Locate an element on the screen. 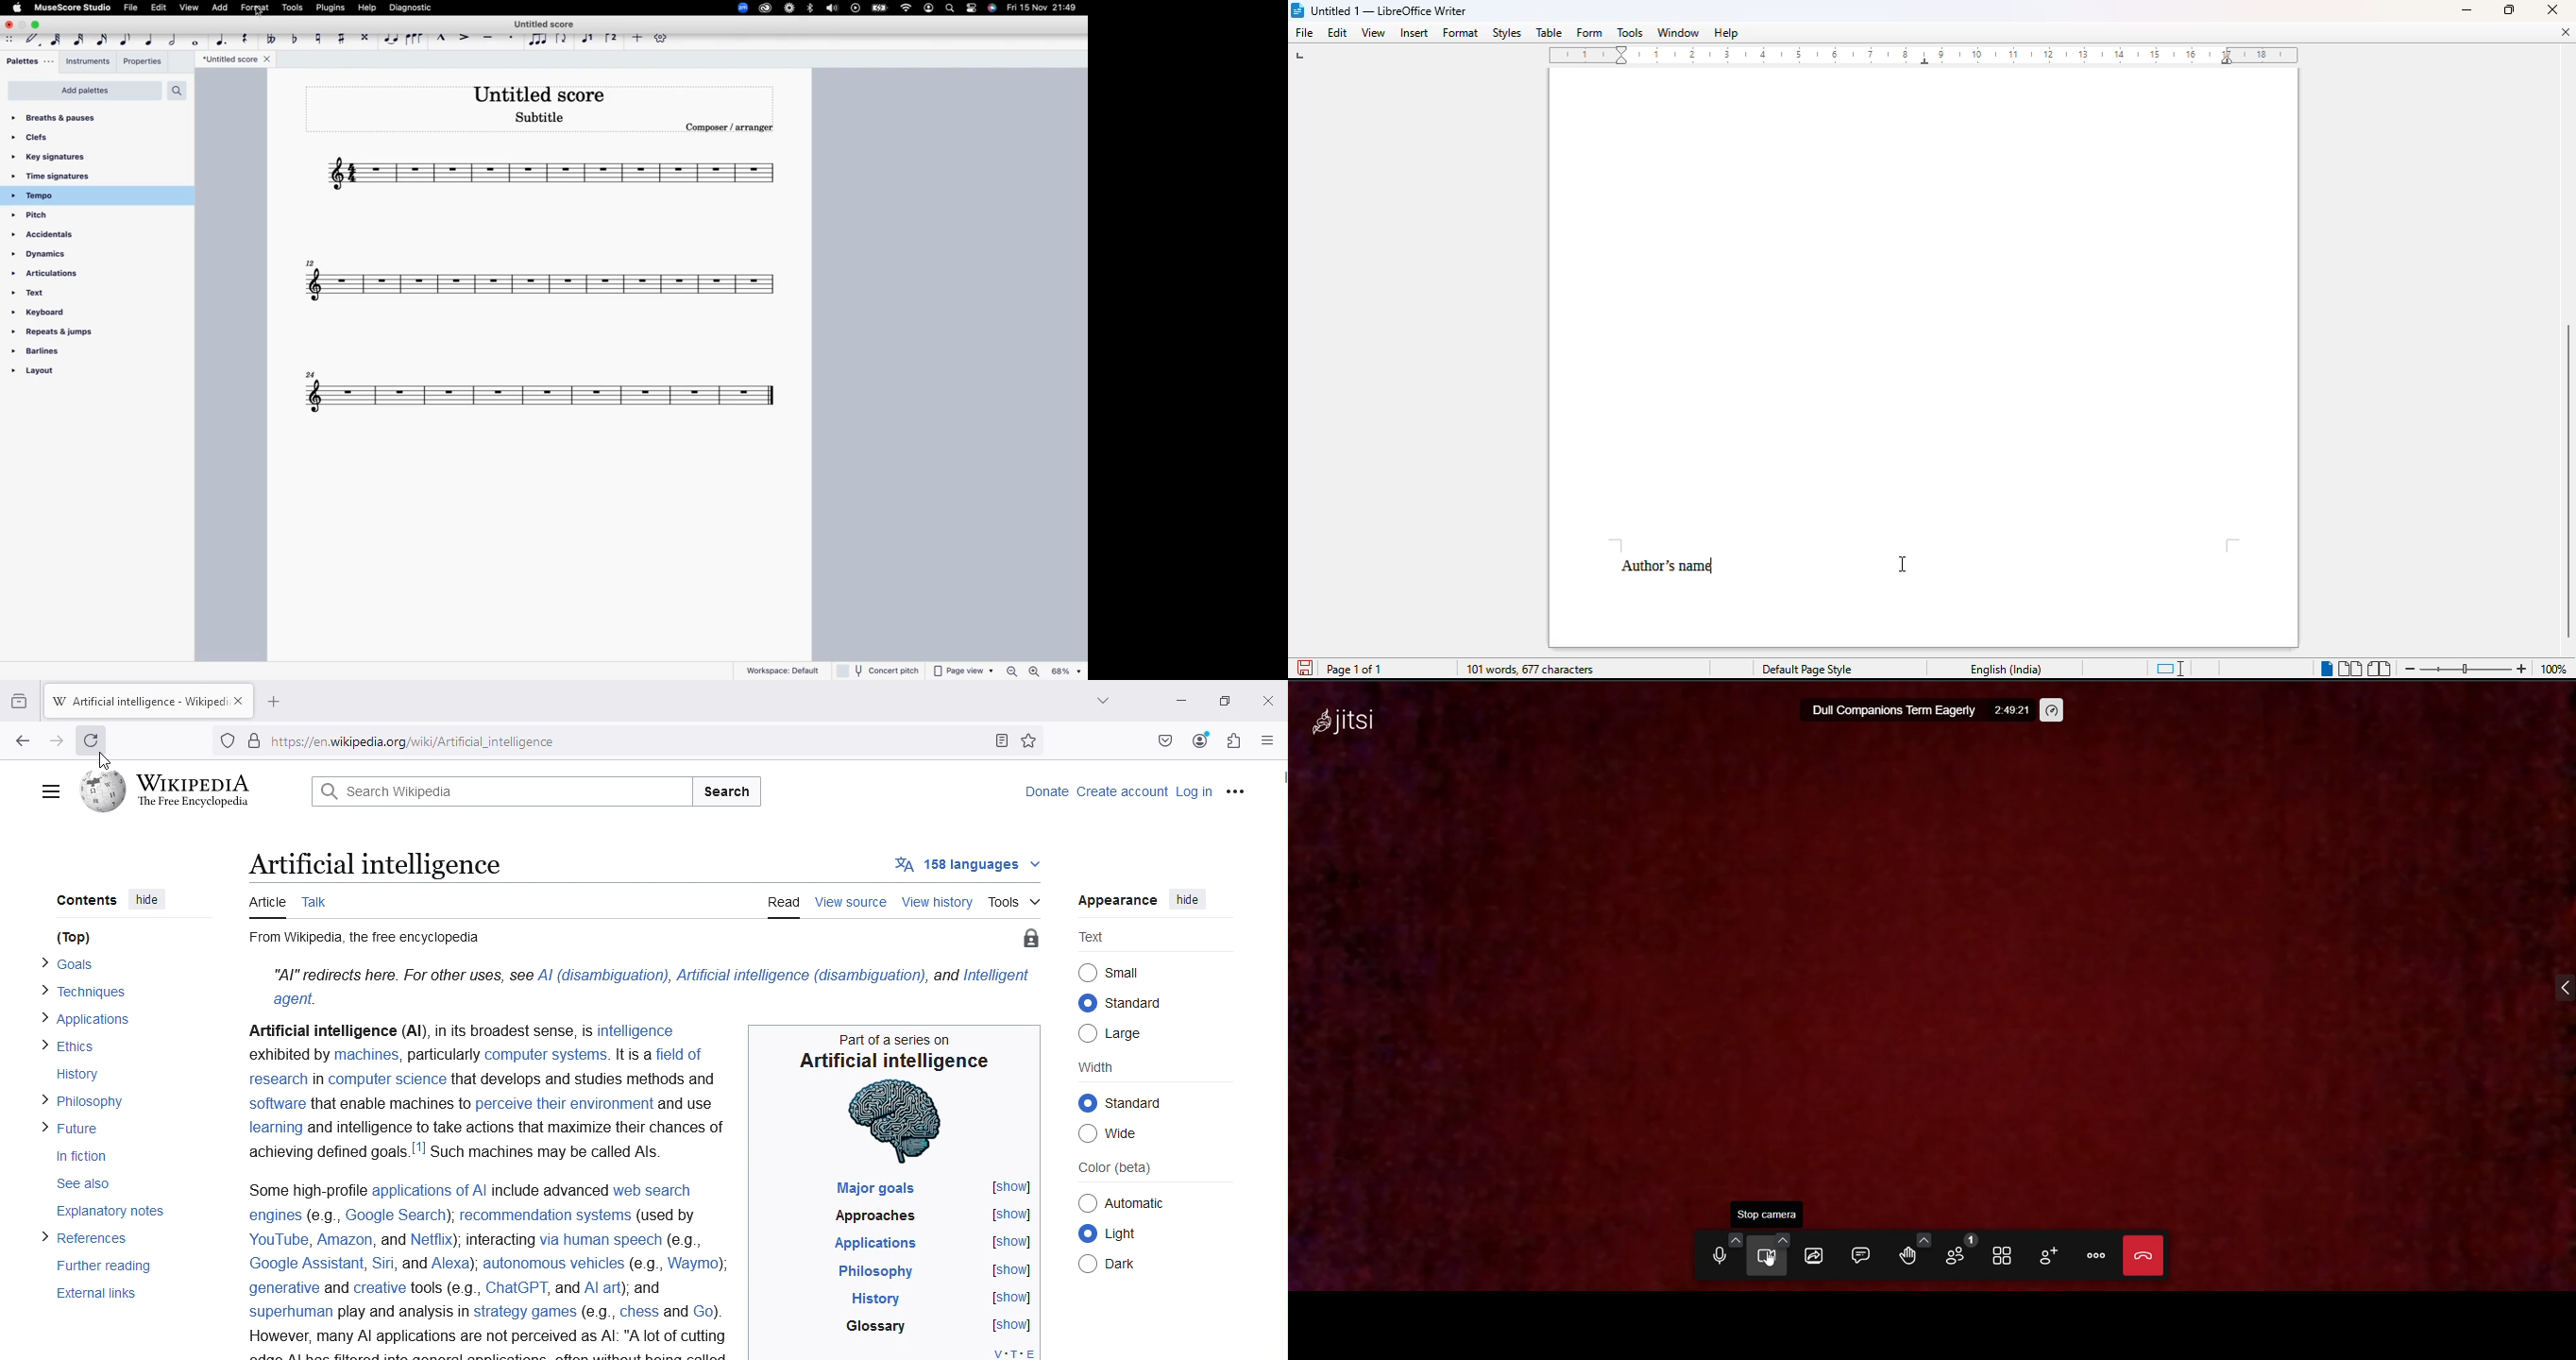  Refresh is located at coordinates (93, 740).